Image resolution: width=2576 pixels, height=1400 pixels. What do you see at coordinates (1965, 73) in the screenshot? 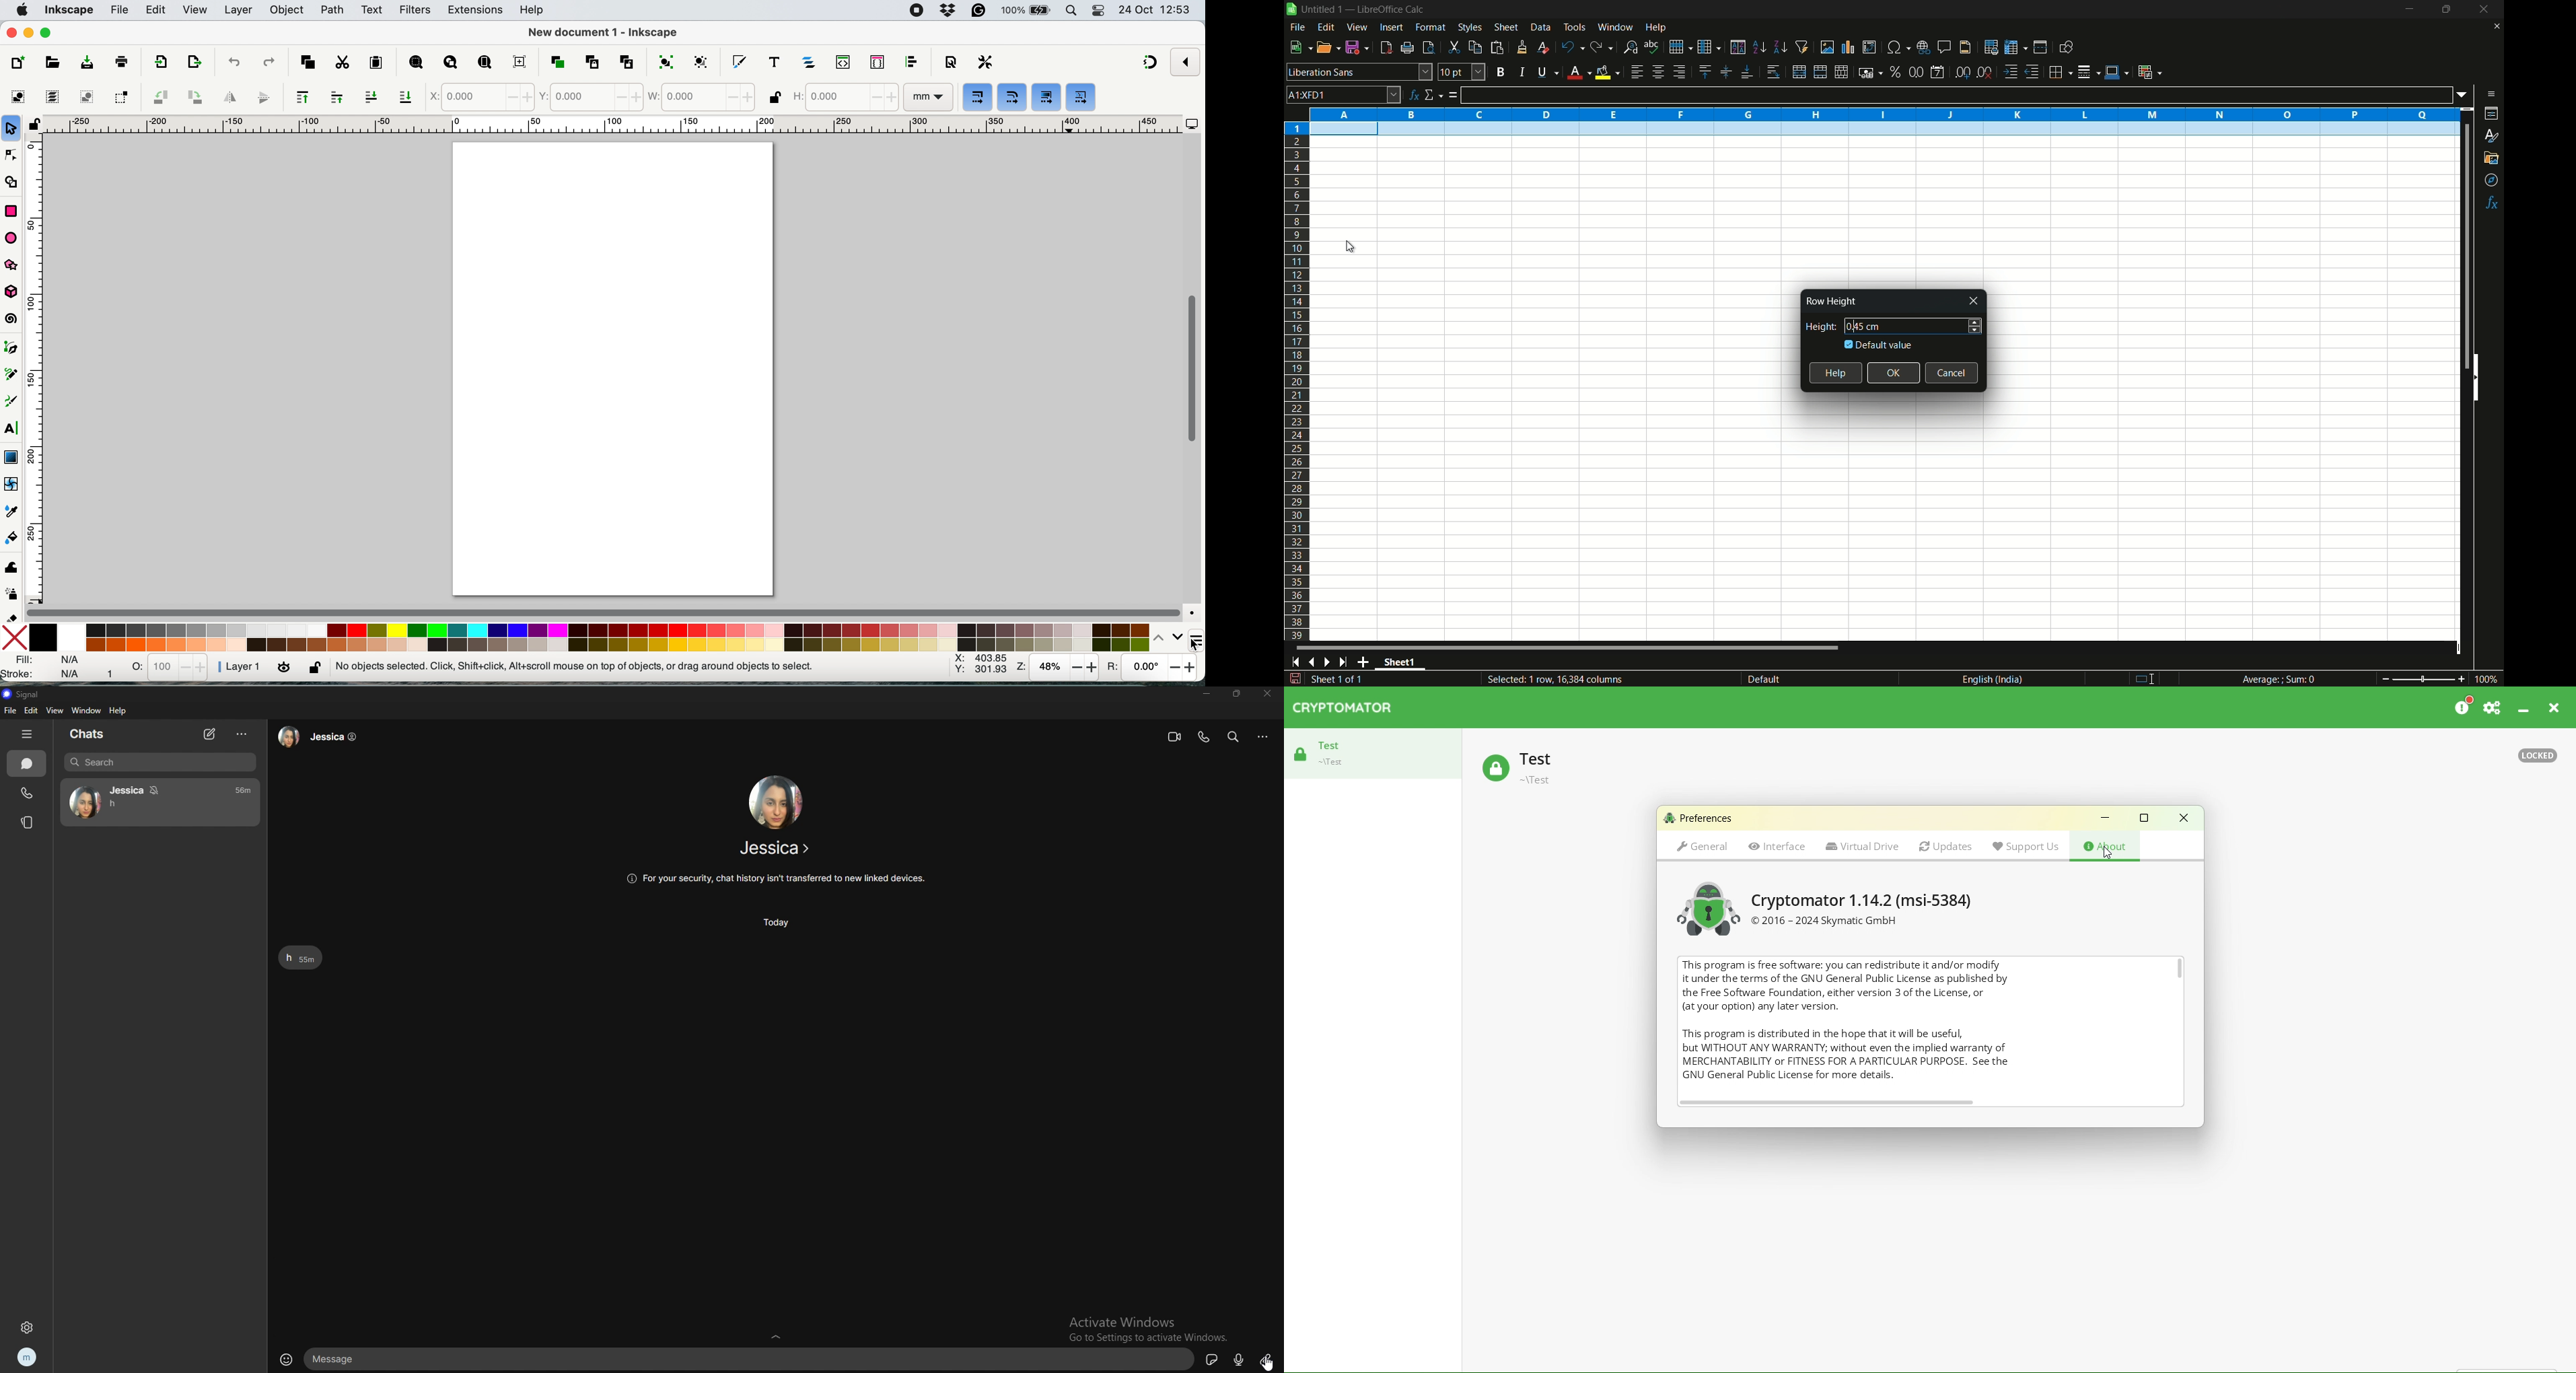
I see `add decimal place` at bounding box center [1965, 73].